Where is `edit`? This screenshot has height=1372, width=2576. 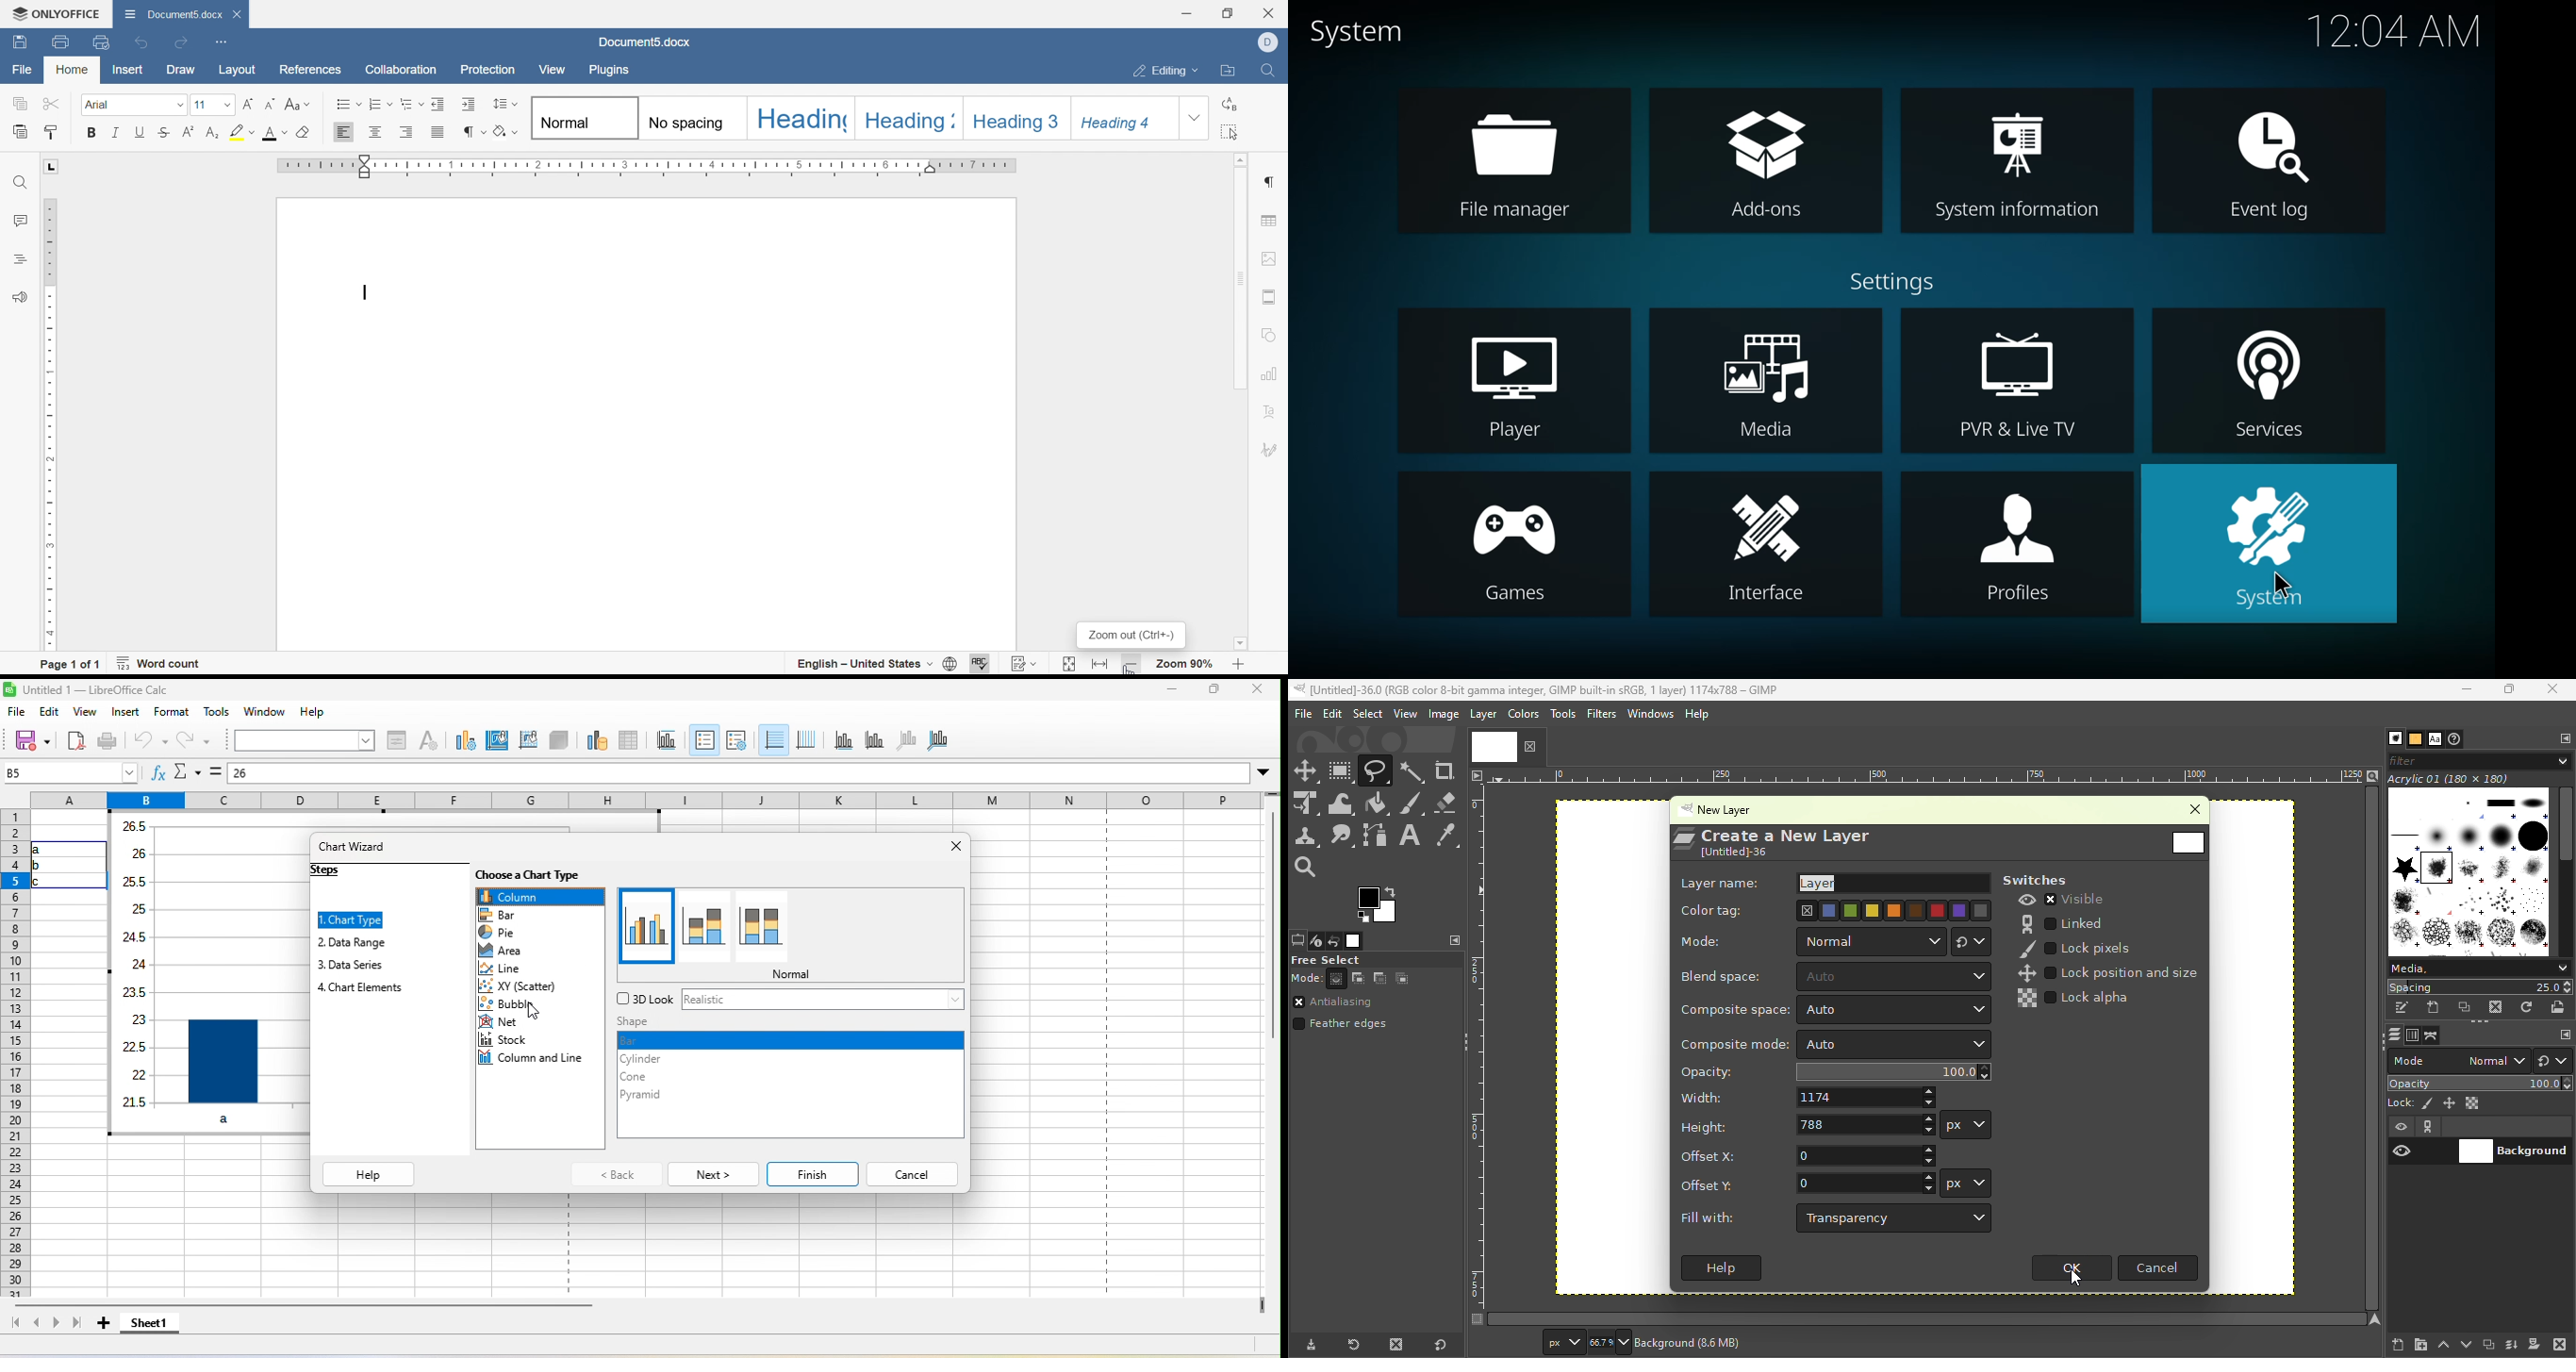 edit is located at coordinates (52, 714).